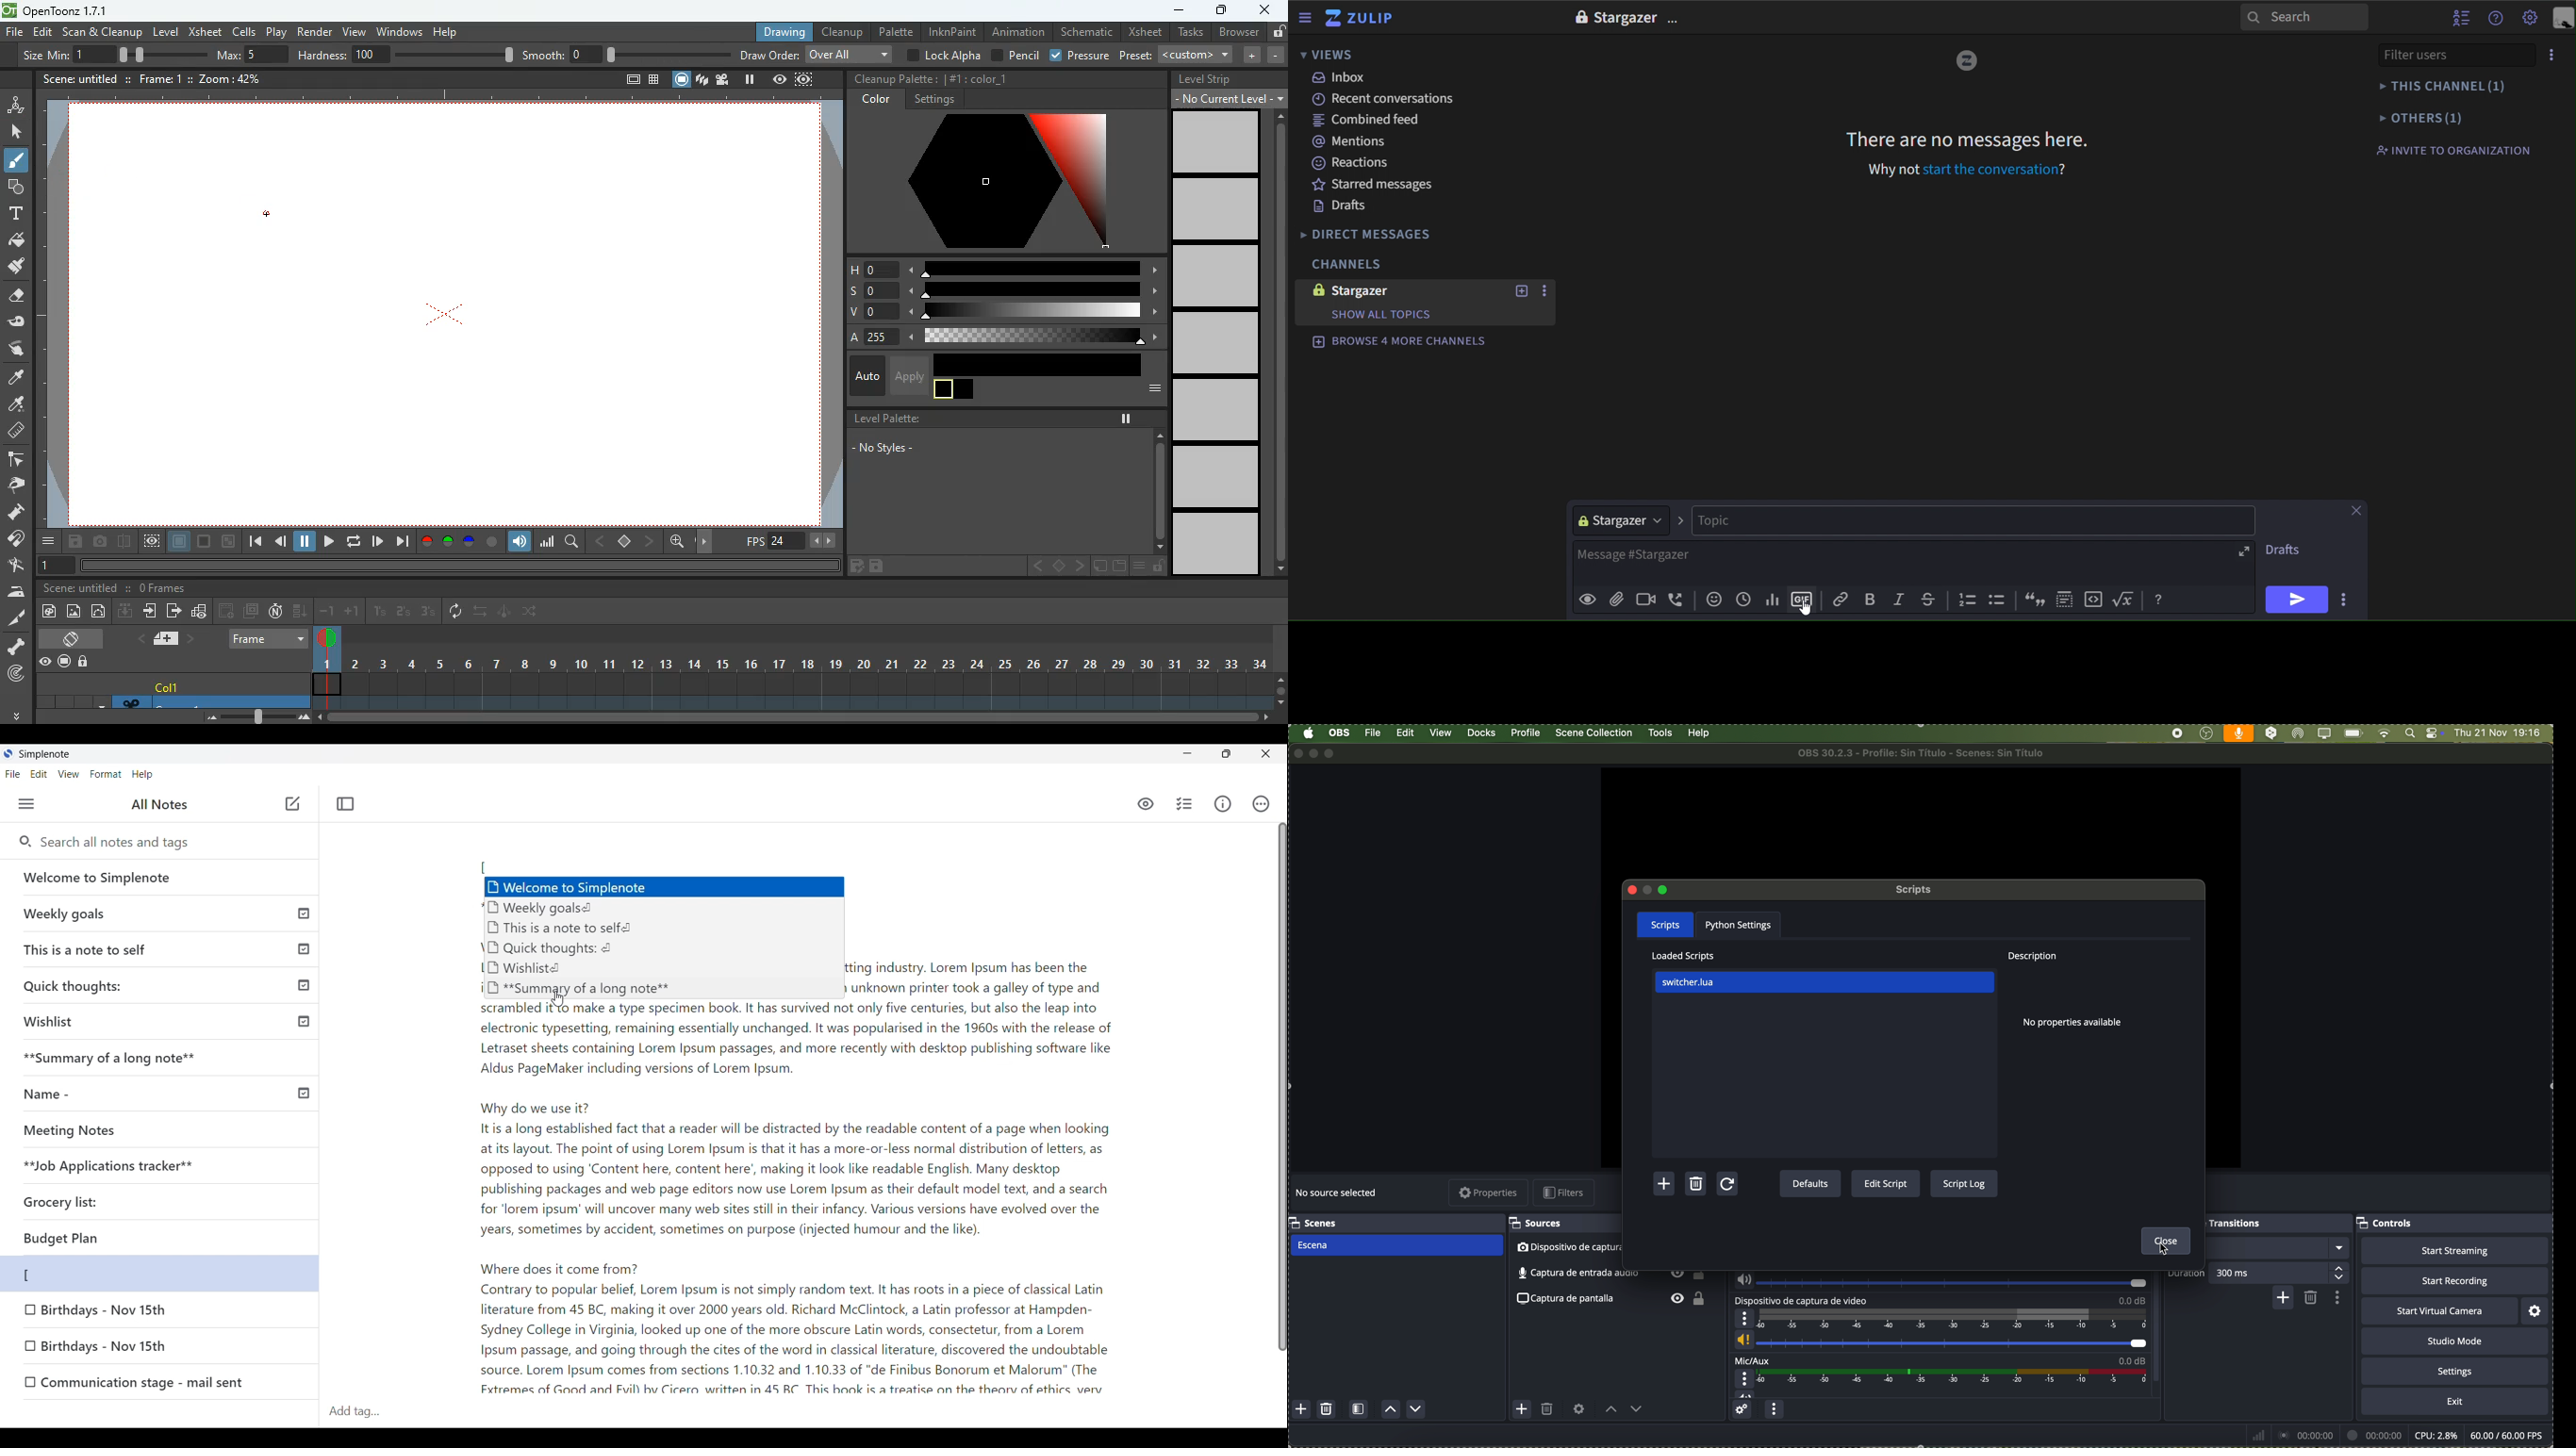 The image size is (2576, 1456). Describe the element at coordinates (1966, 62) in the screenshot. I see `image` at that location.